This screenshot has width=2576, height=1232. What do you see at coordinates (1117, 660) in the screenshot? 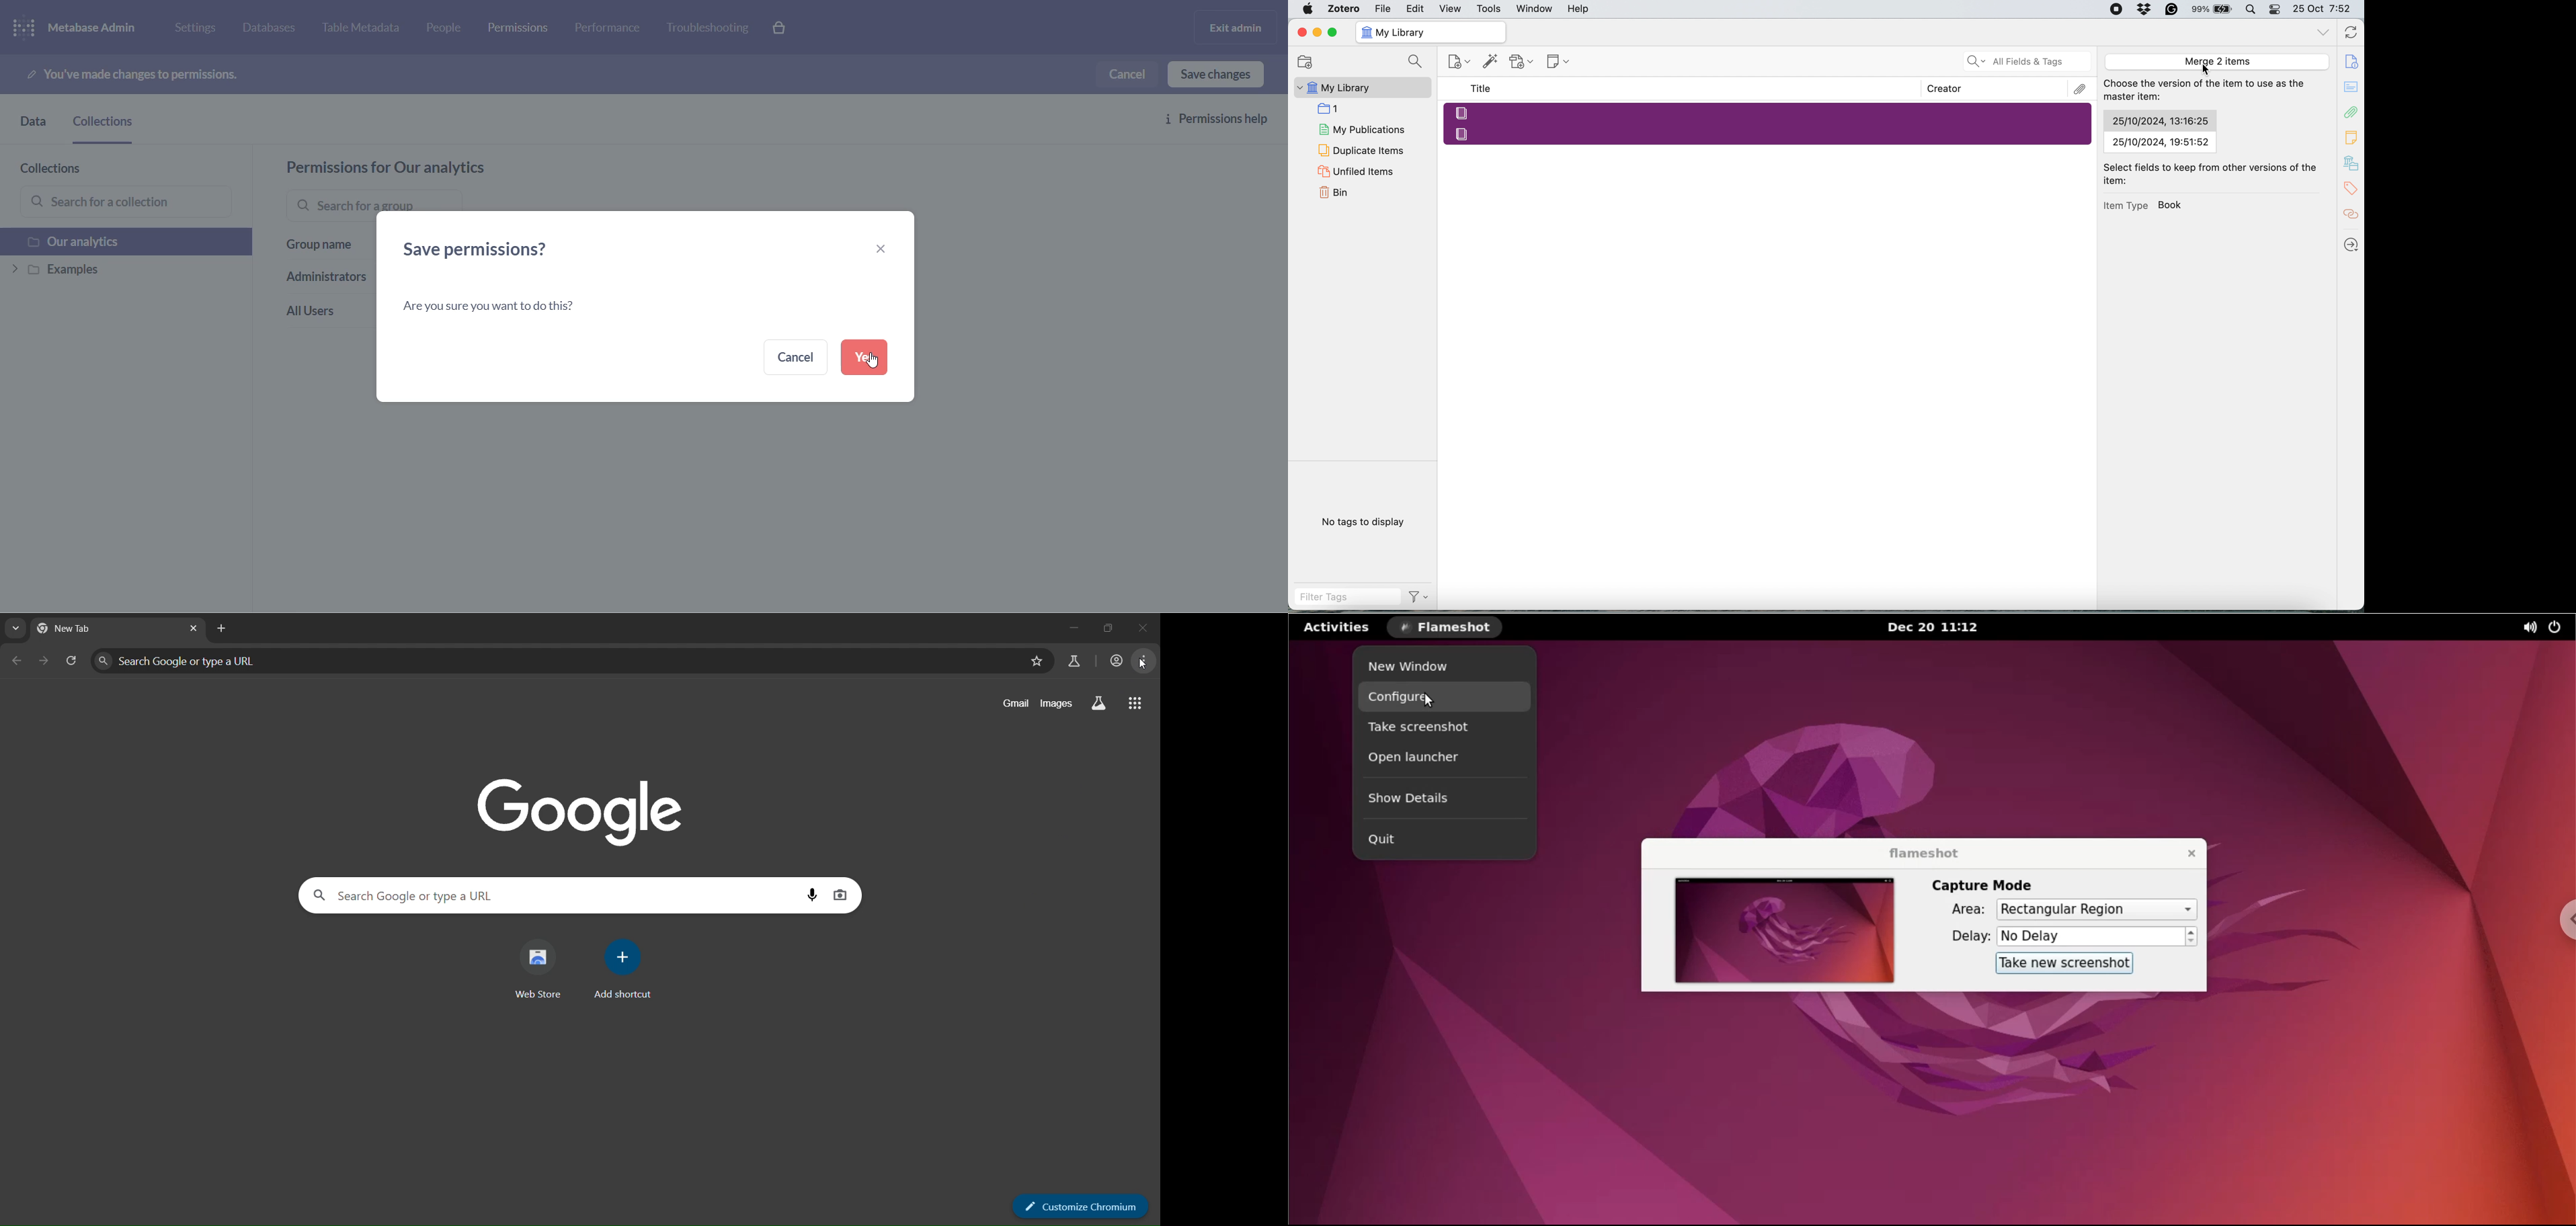
I see `account` at bounding box center [1117, 660].